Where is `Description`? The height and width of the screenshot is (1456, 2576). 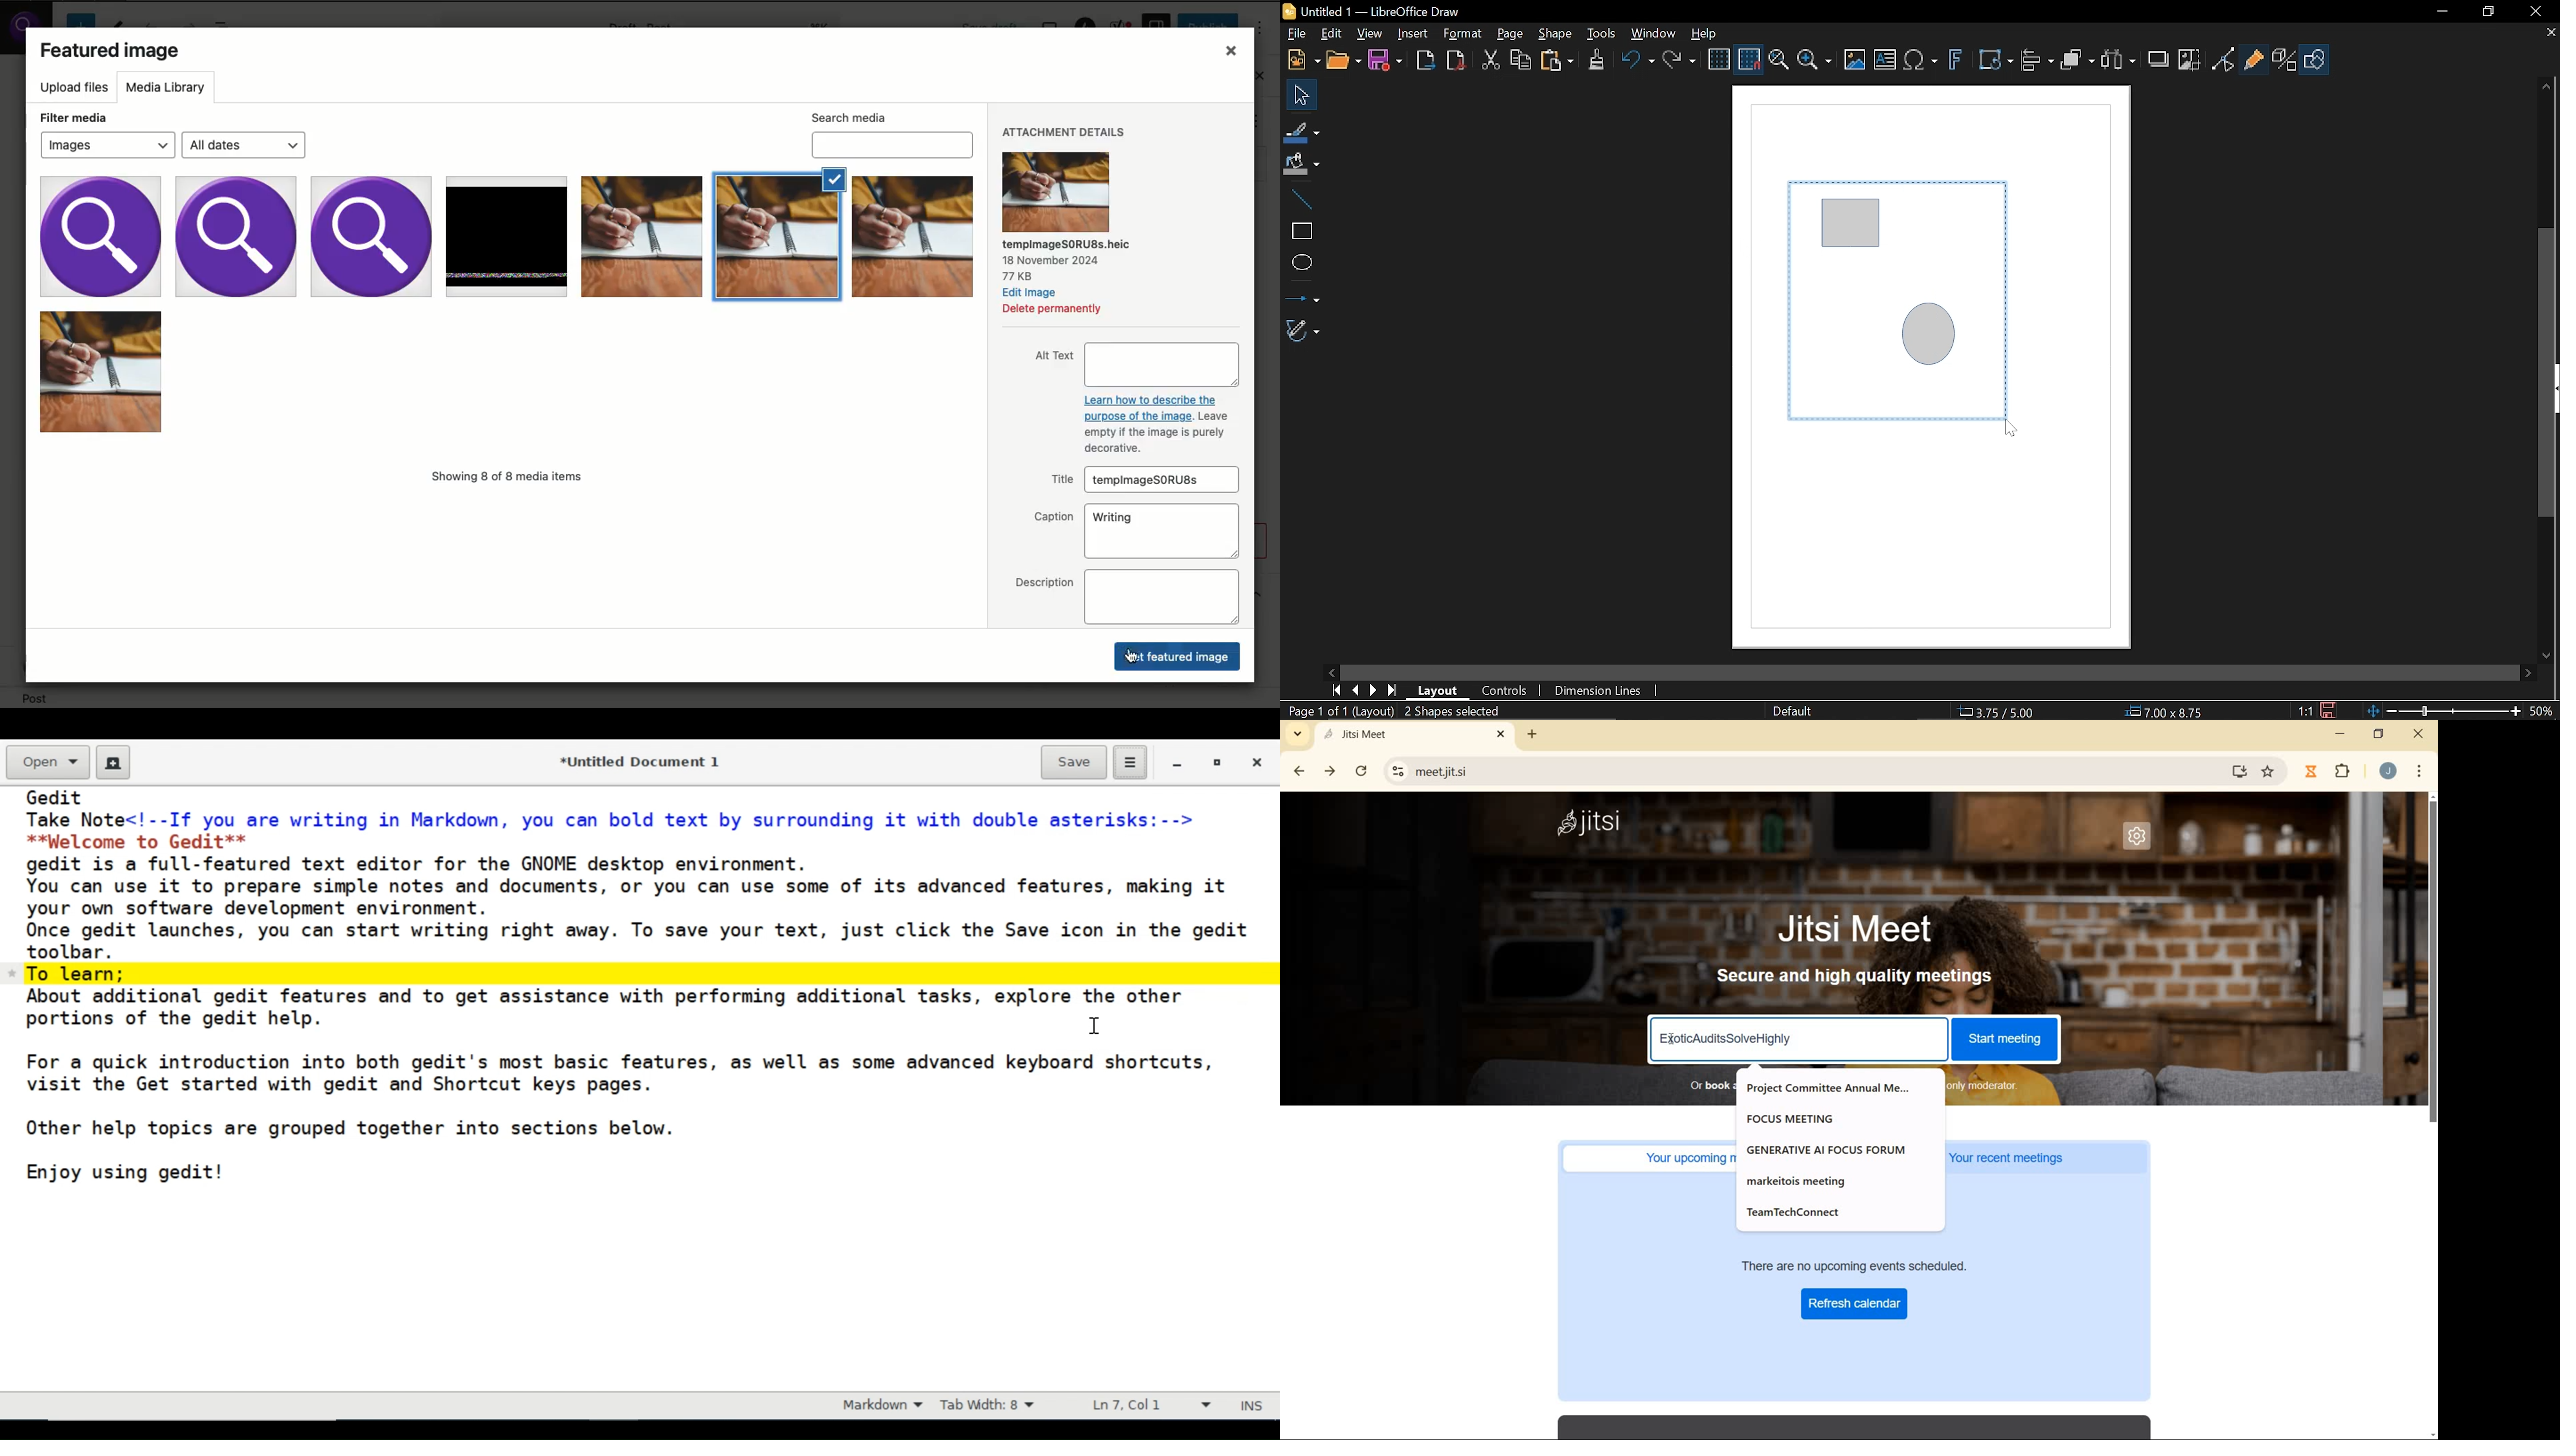 Description is located at coordinates (1161, 598).